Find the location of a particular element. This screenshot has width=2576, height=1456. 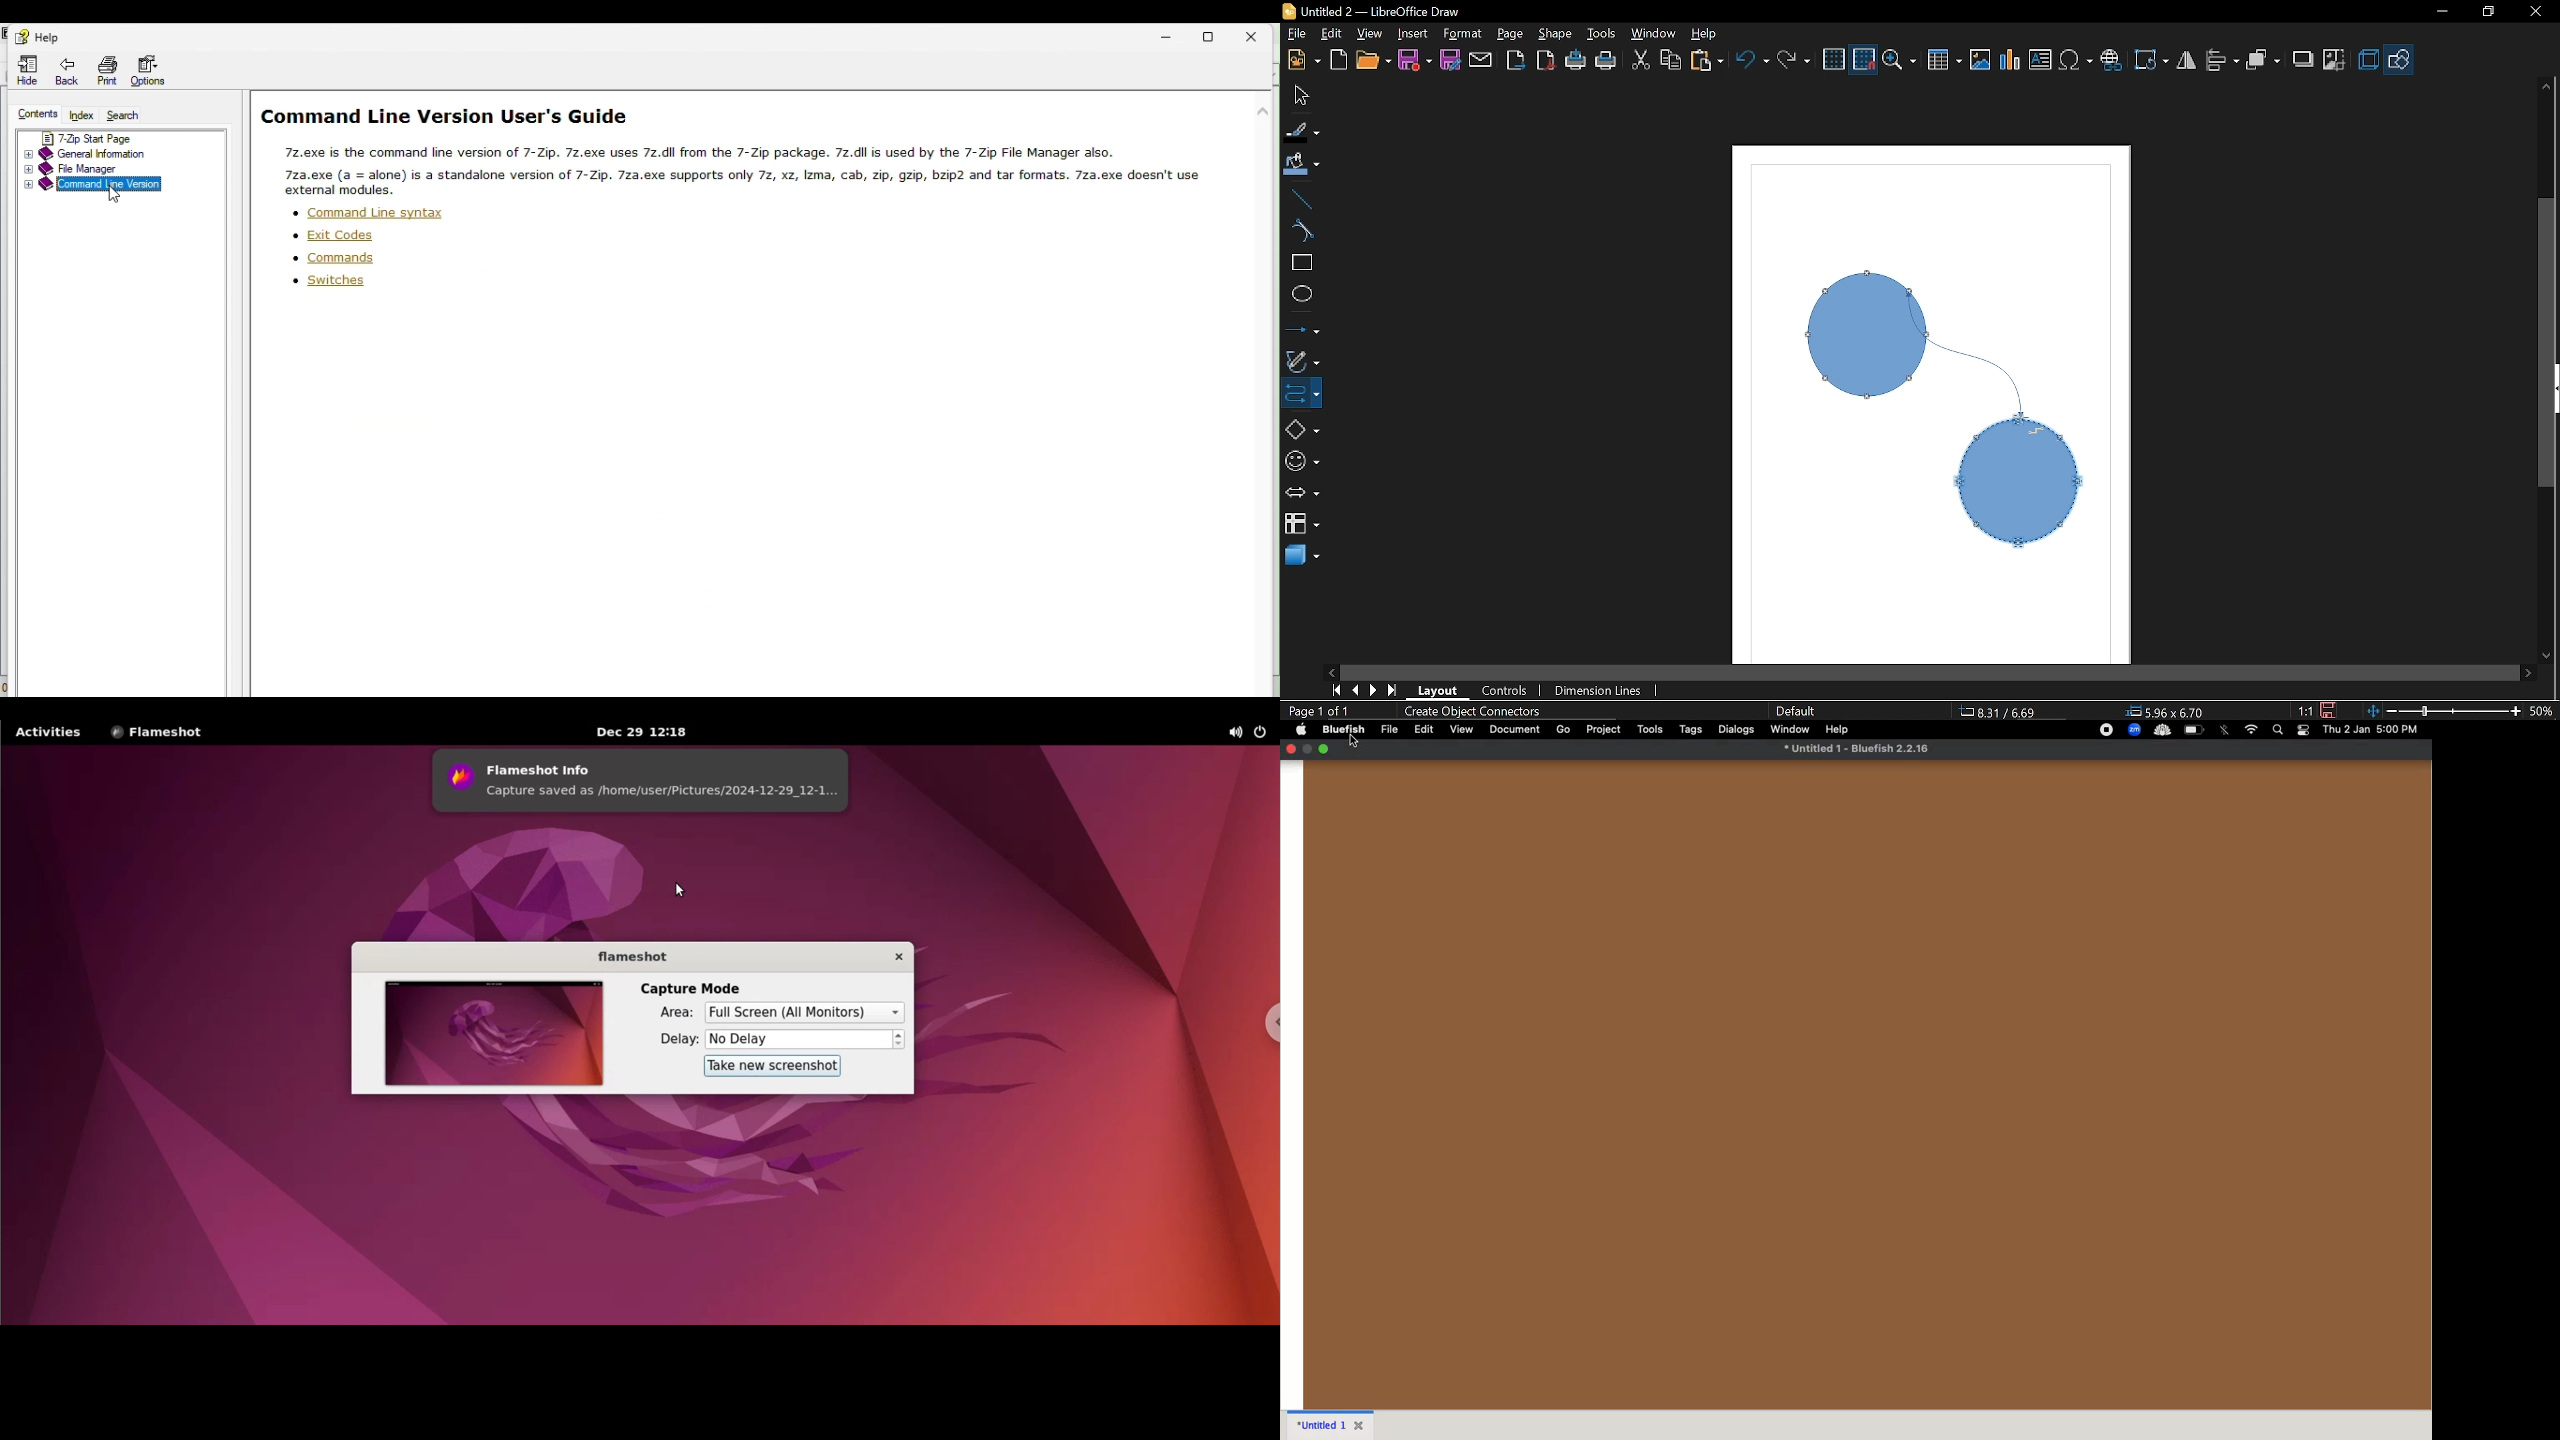

Page is located at coordinates (1512, 35).